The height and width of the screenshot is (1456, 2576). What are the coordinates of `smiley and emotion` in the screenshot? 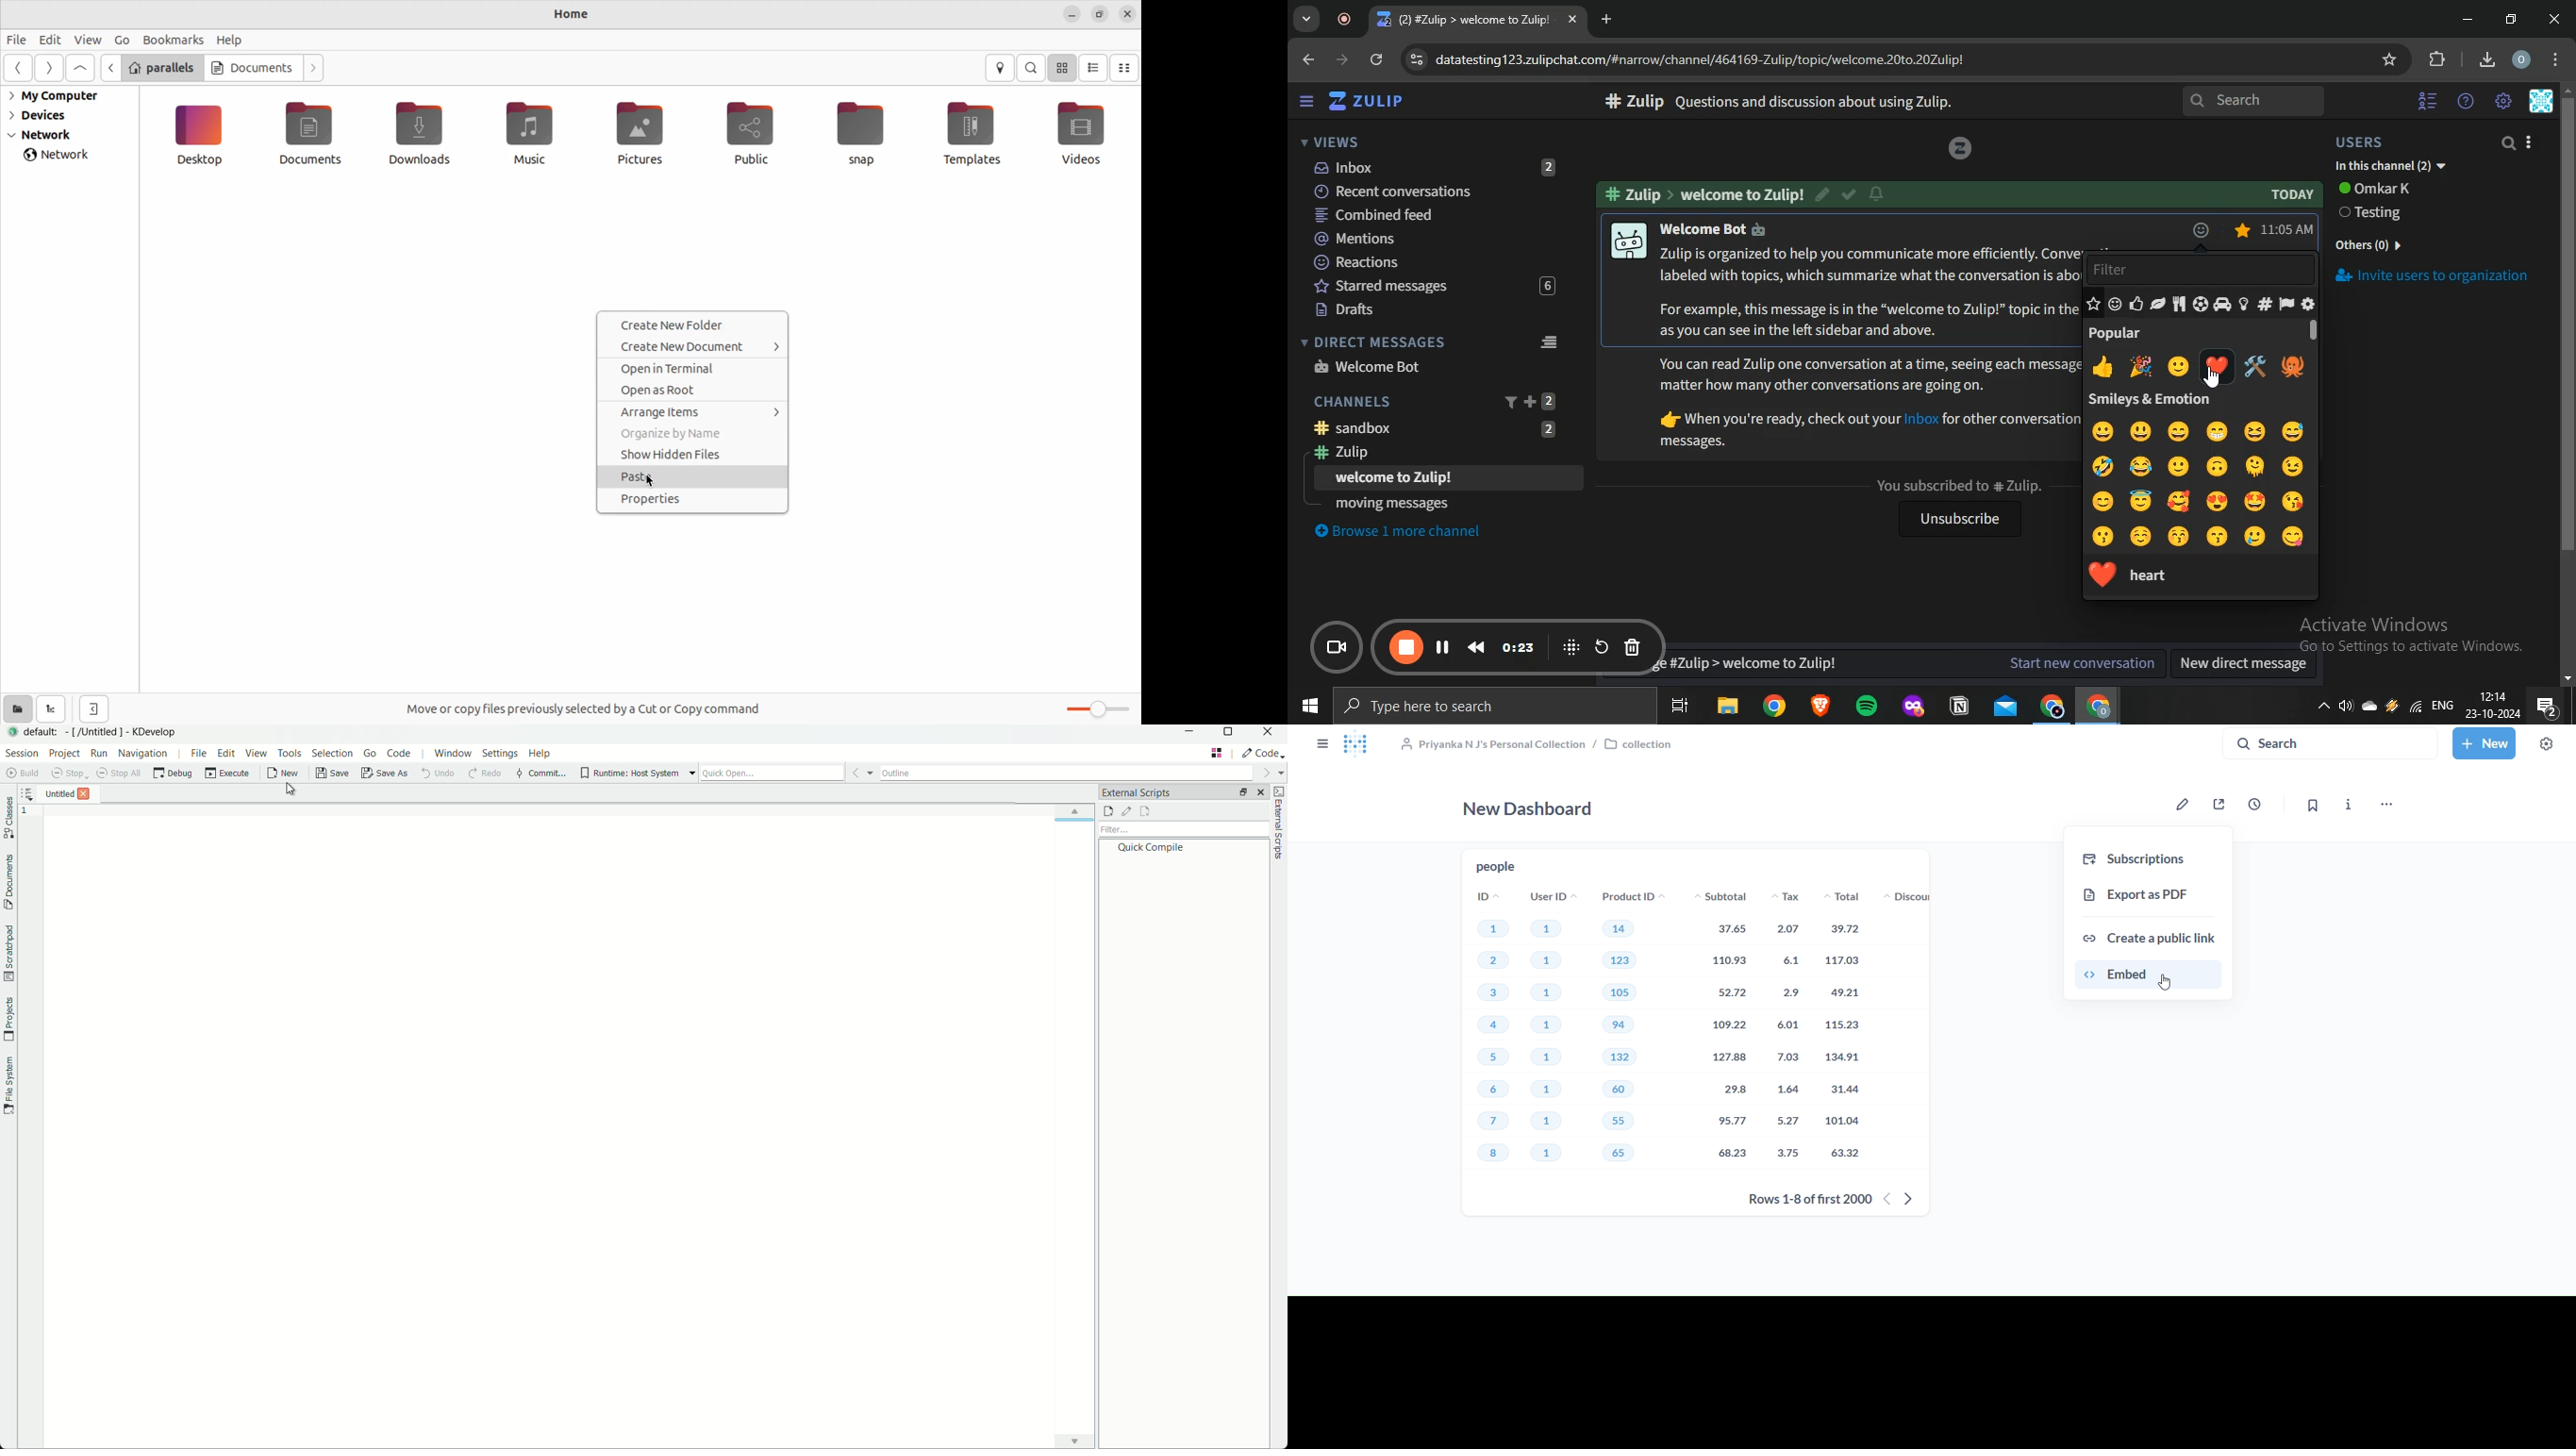 It's located at (2116, 306).